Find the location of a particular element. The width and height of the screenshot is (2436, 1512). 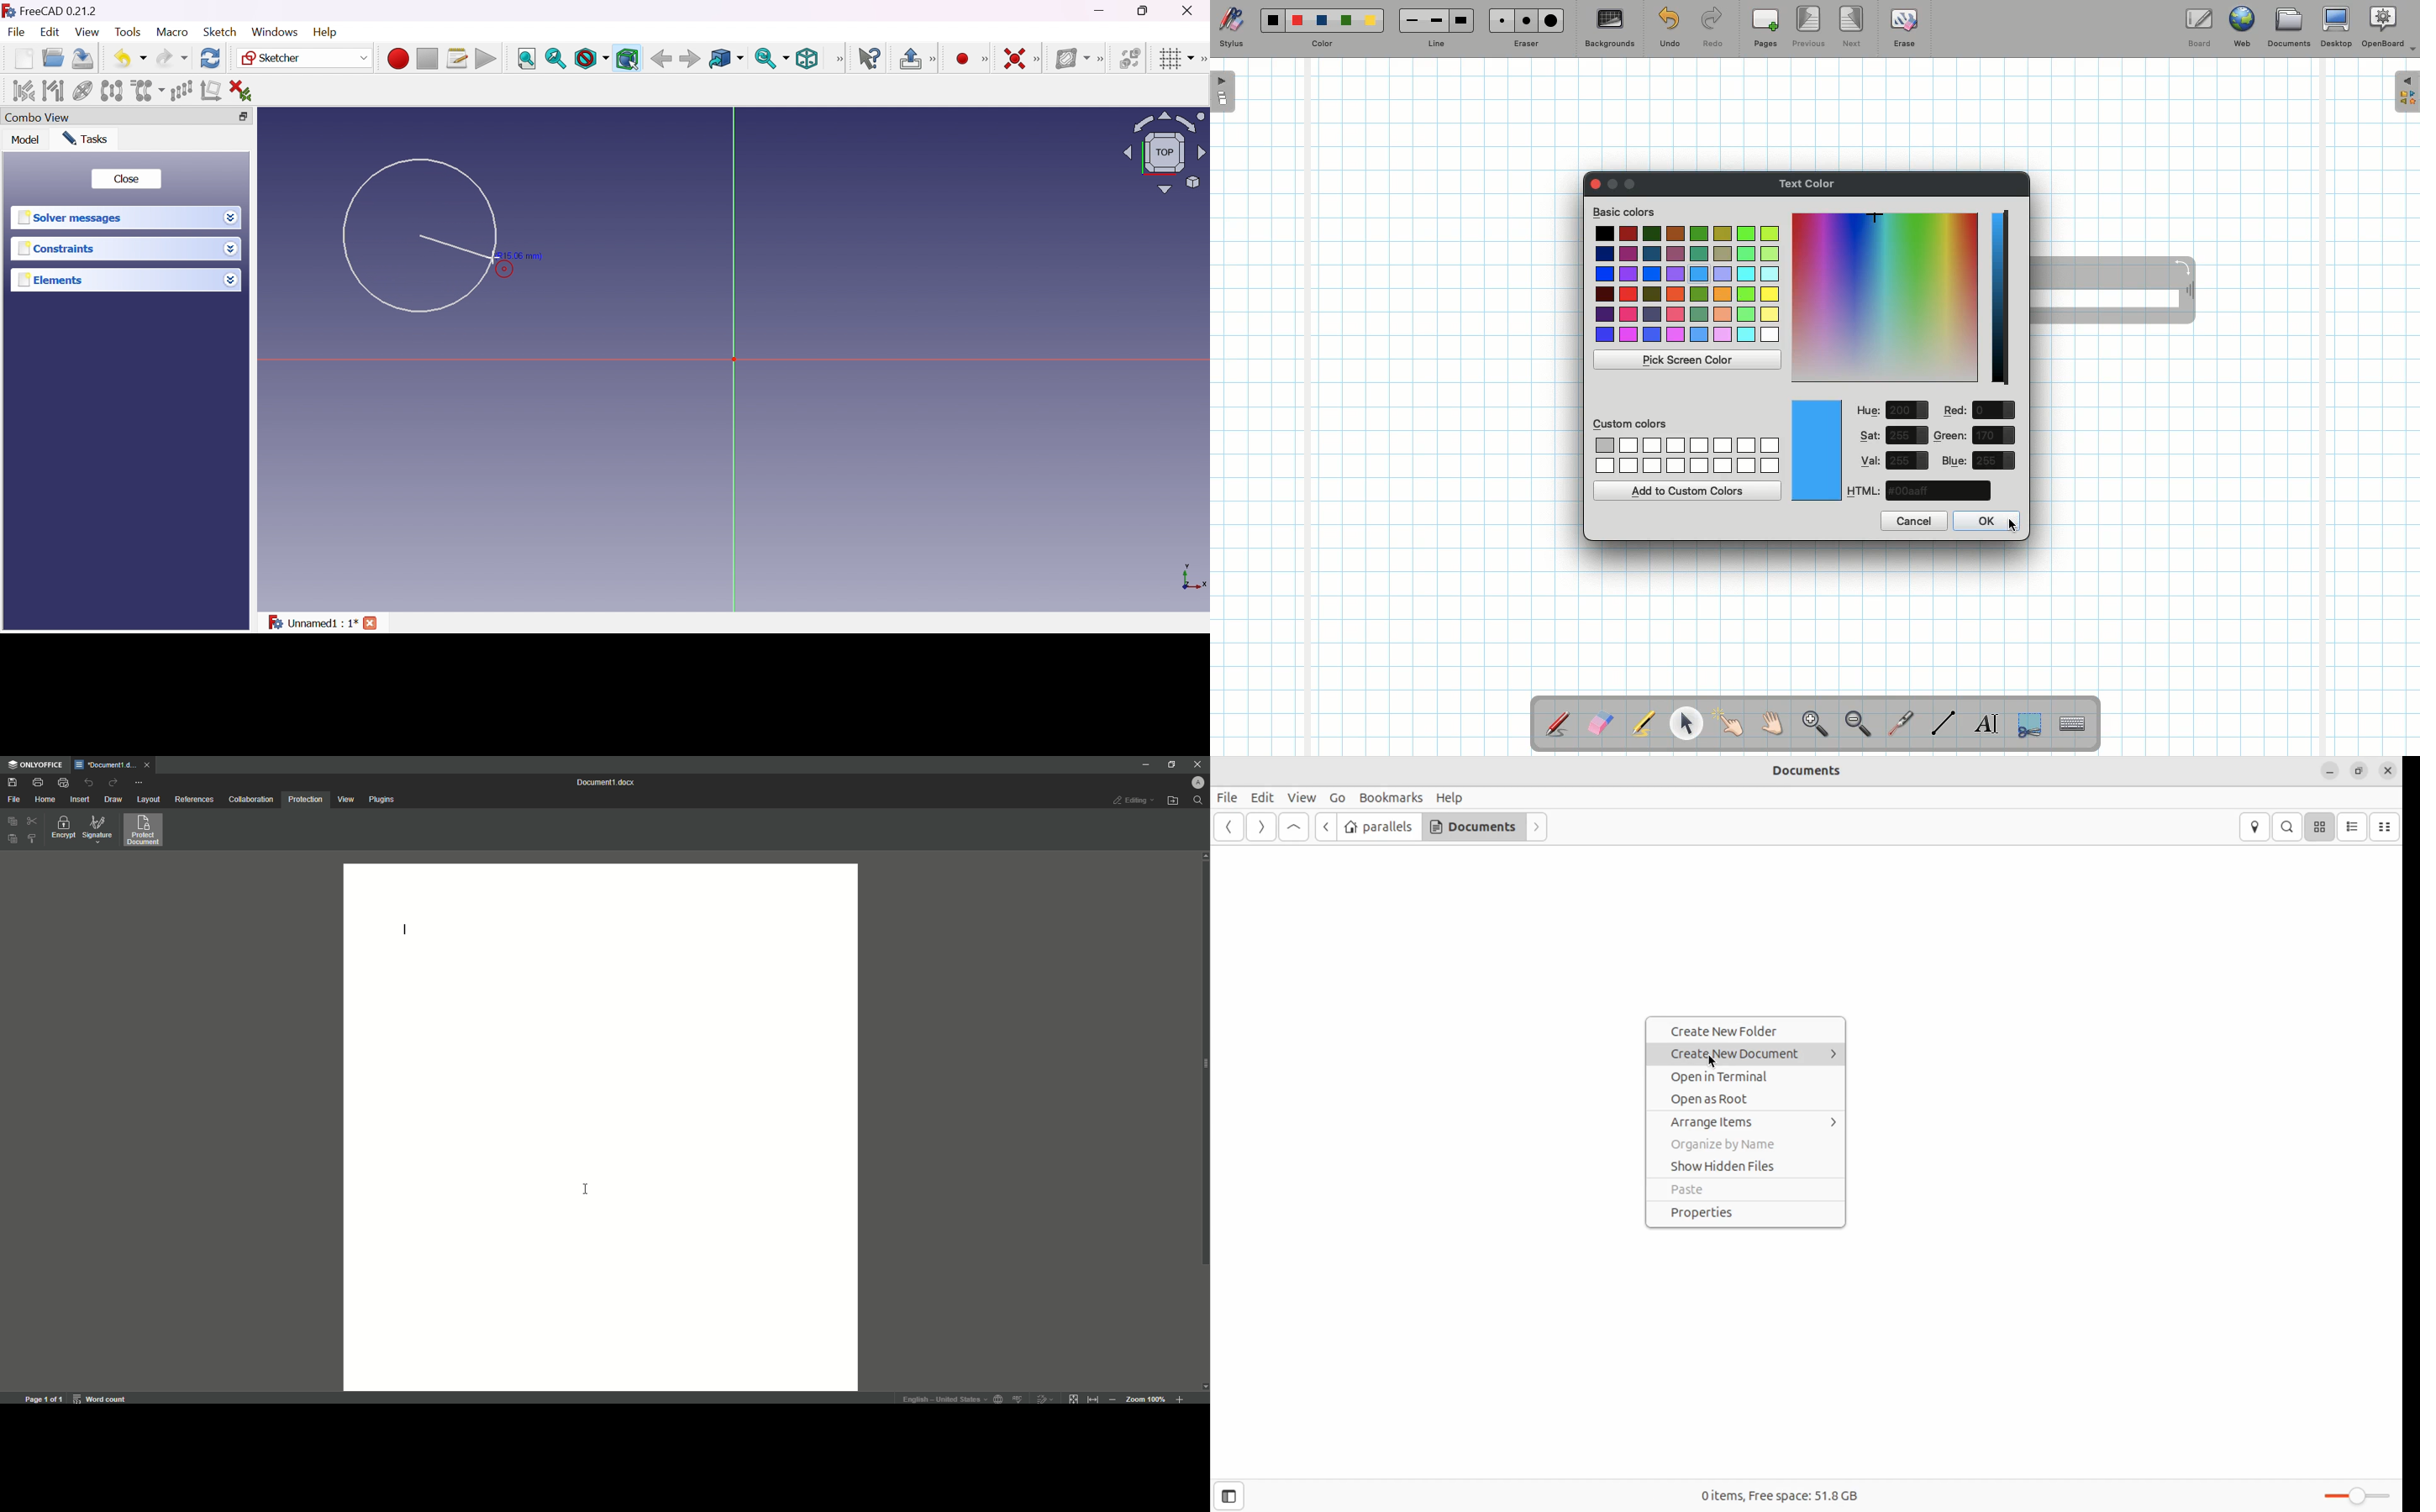

Protect document is located at coordinates (145, 831).